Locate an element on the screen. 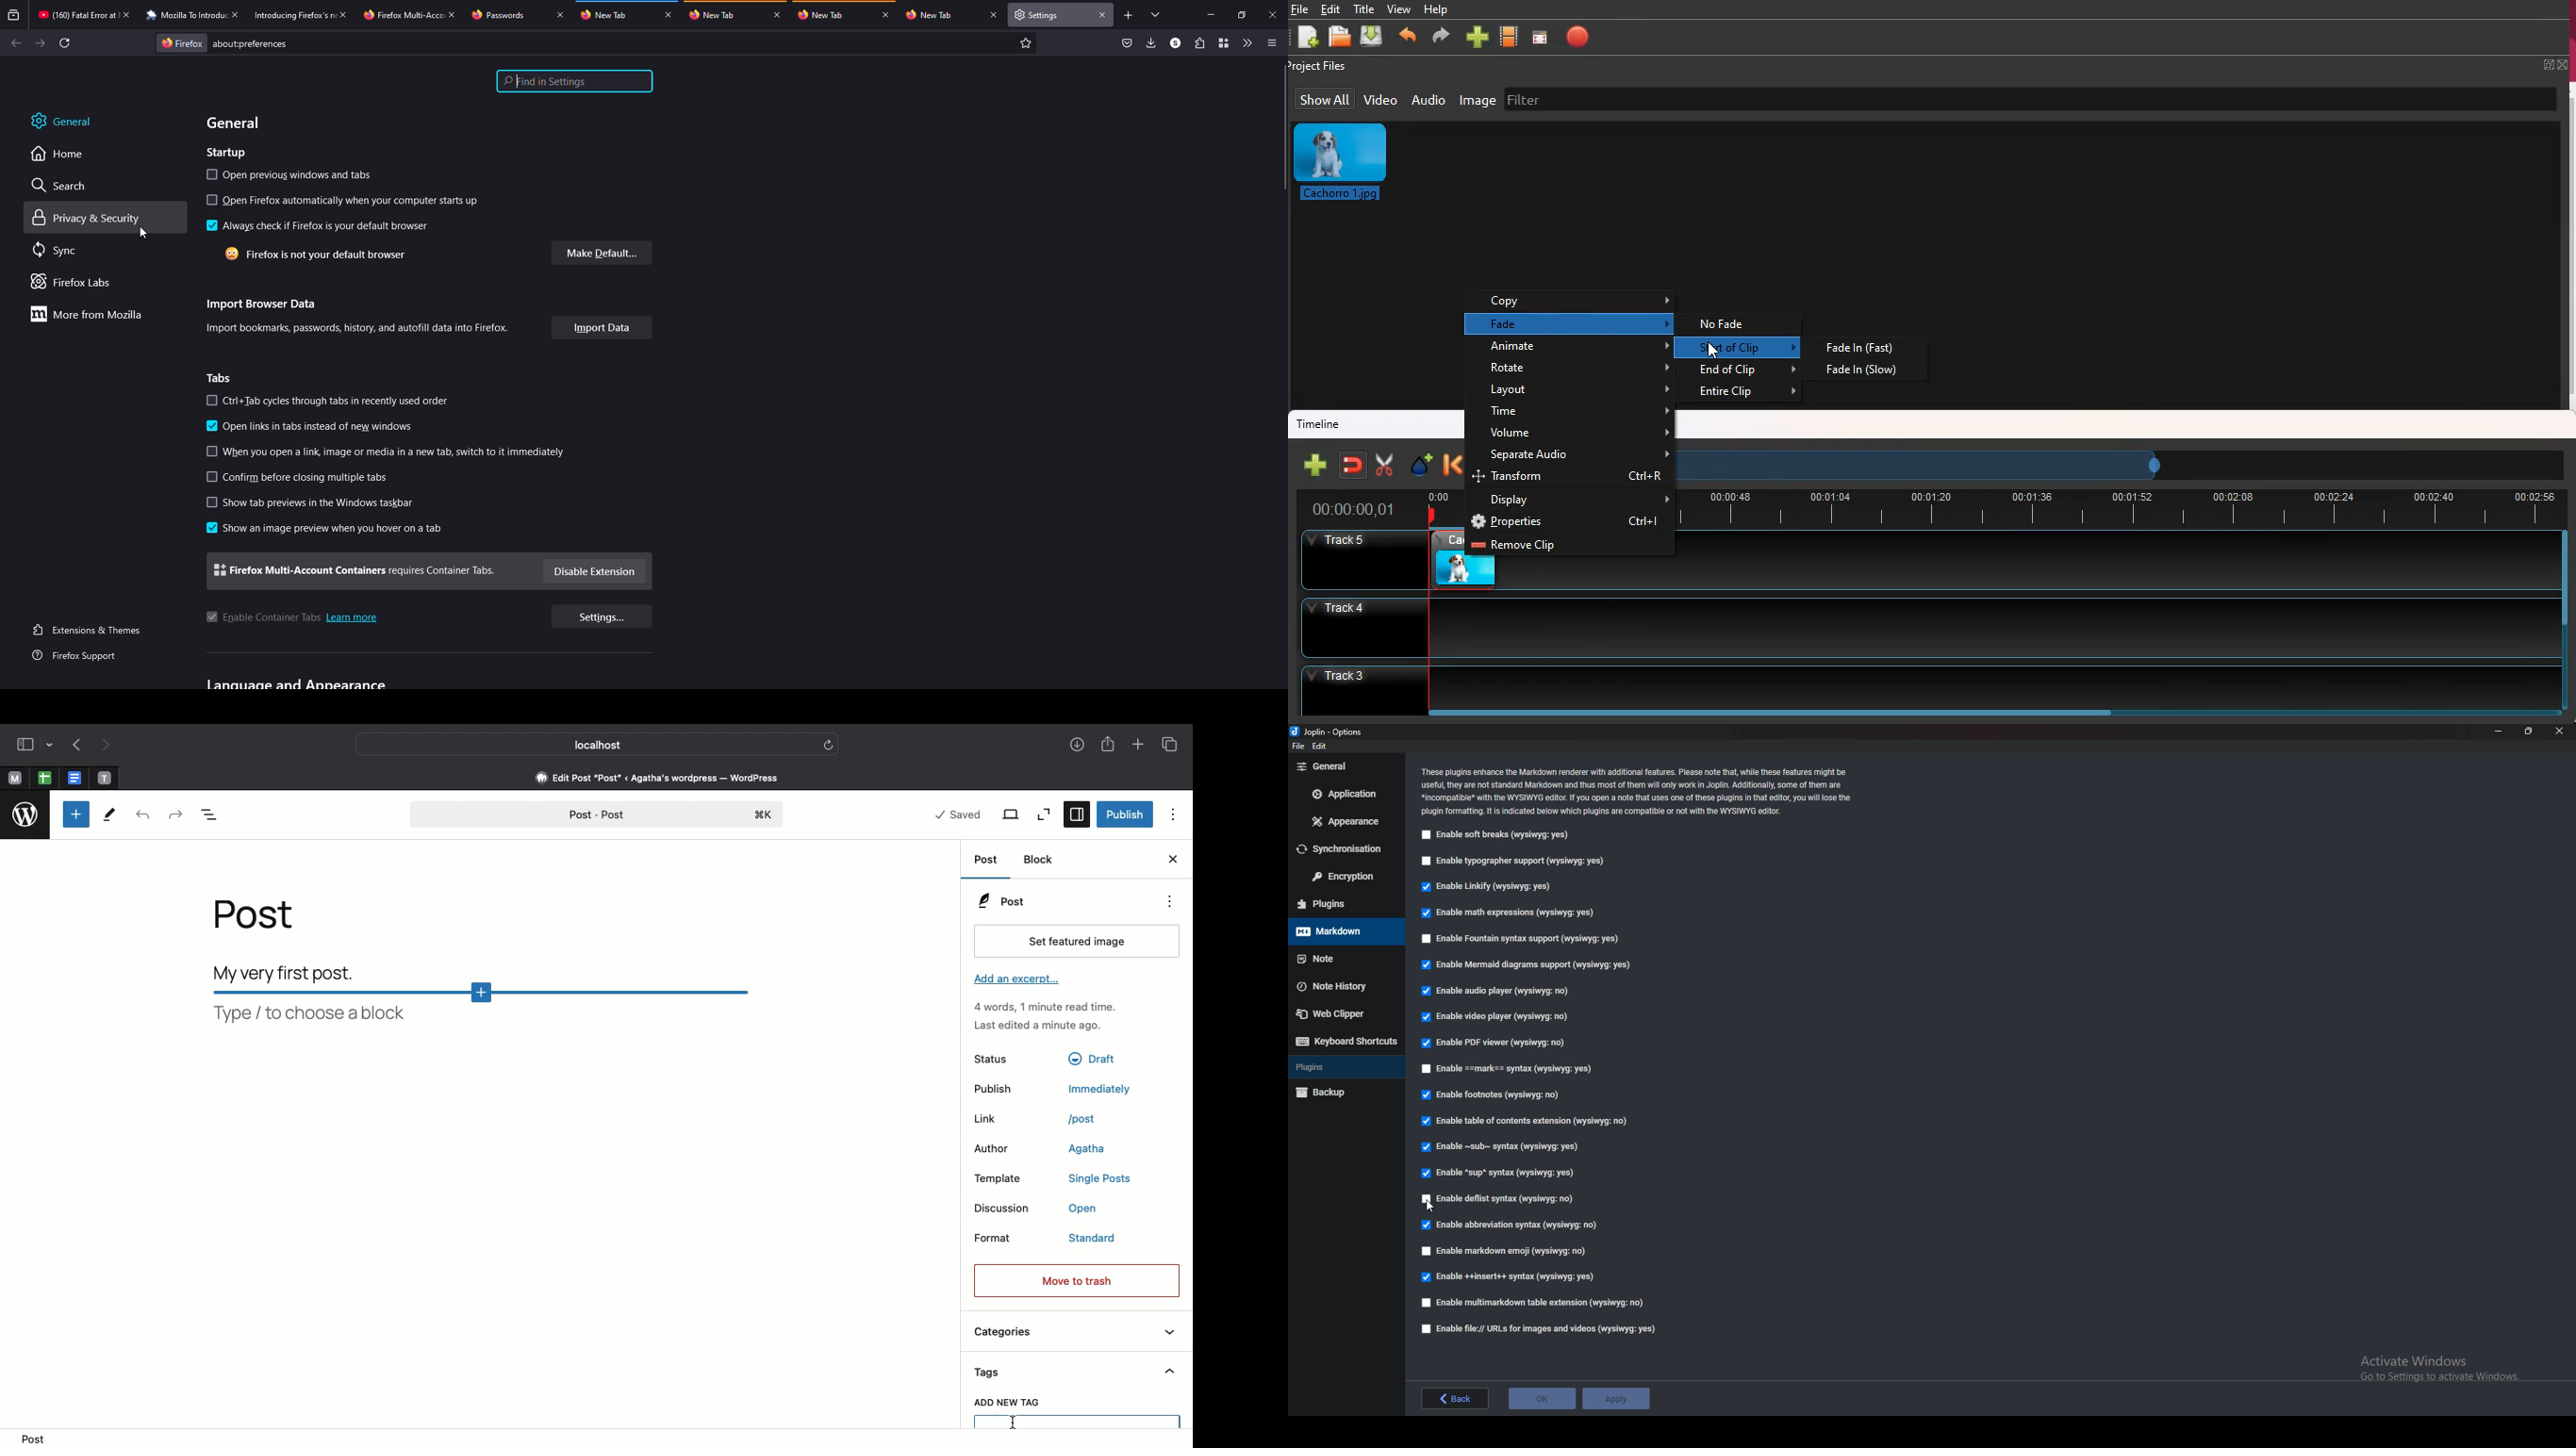 This screenshot has height=1456, width=2576. backup is located at coordinates (1342, 1093).